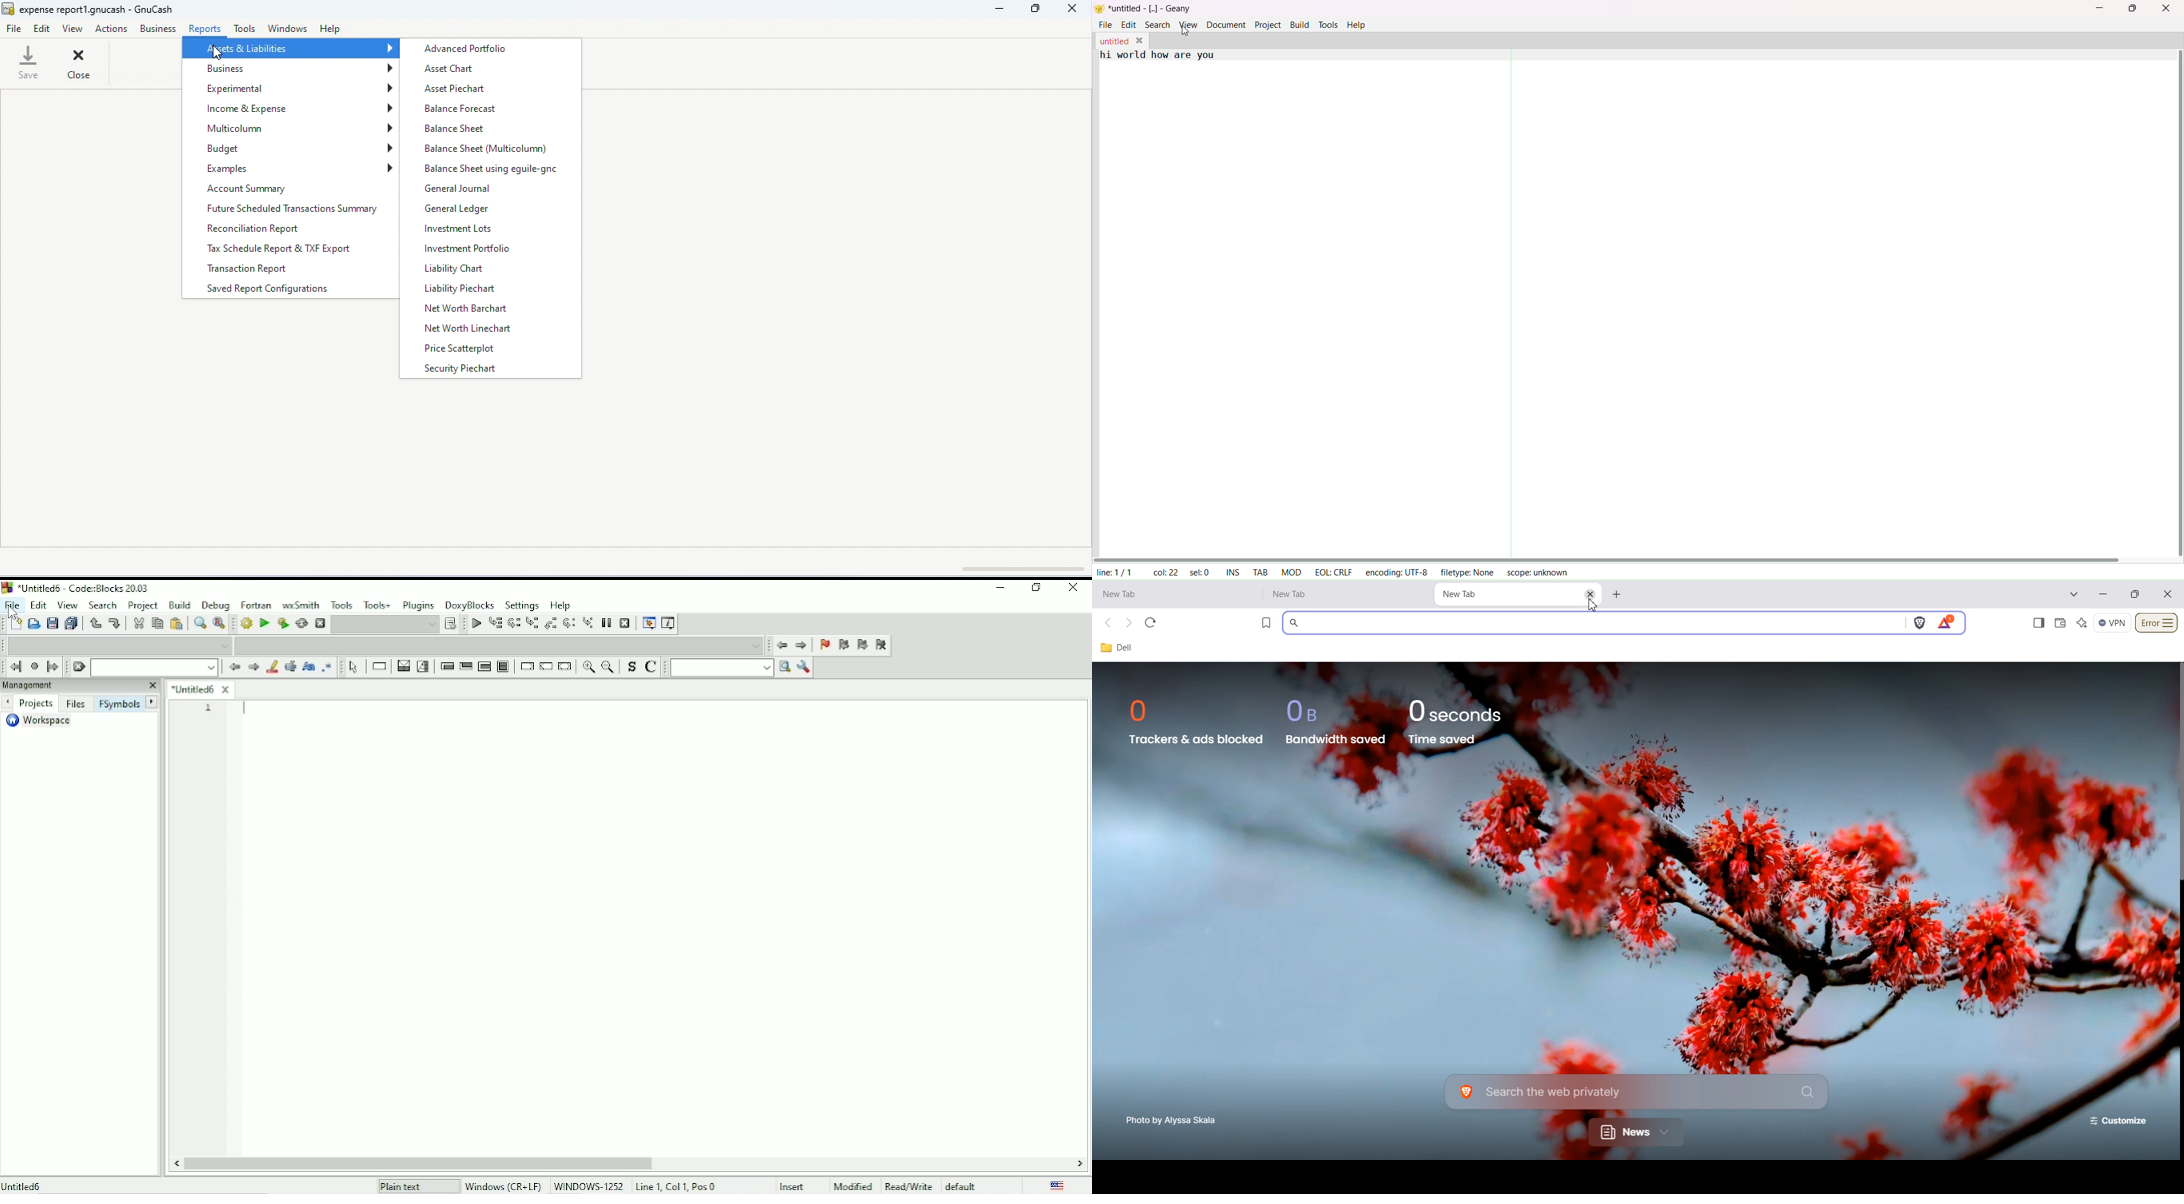  I want to click on Prev, so click(234, 668).